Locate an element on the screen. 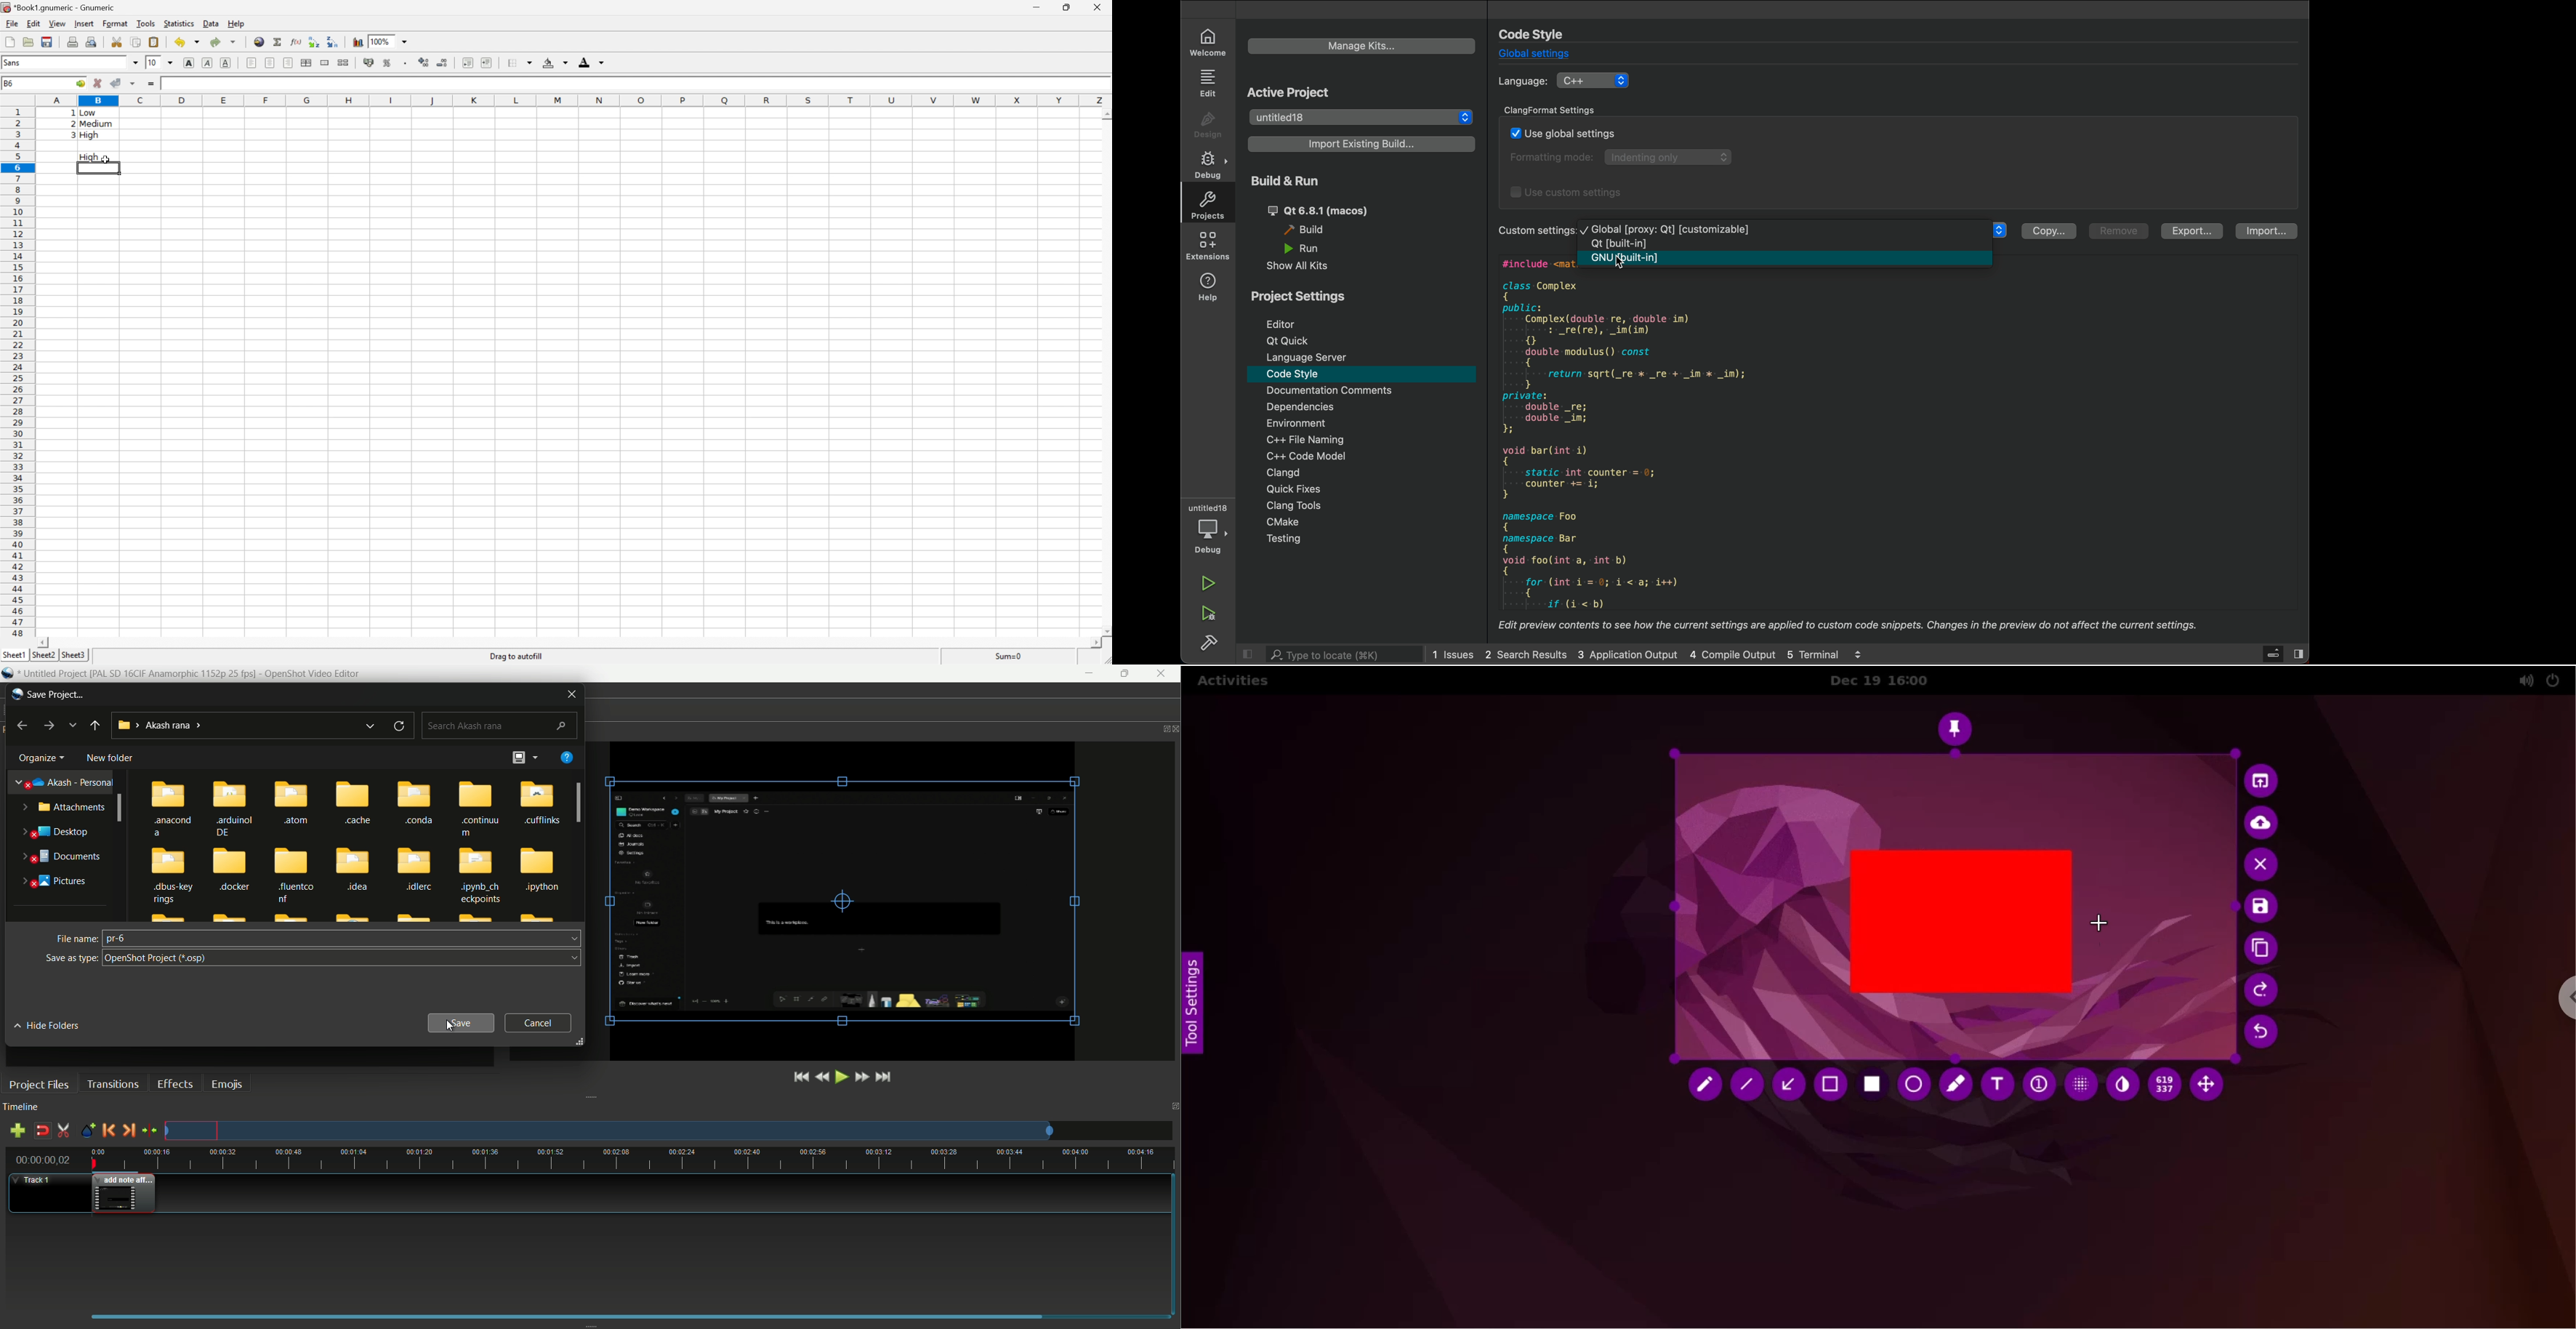 This screenshot has width=2576, height=1344. Documentation  is located at coordinates (1324, 391).